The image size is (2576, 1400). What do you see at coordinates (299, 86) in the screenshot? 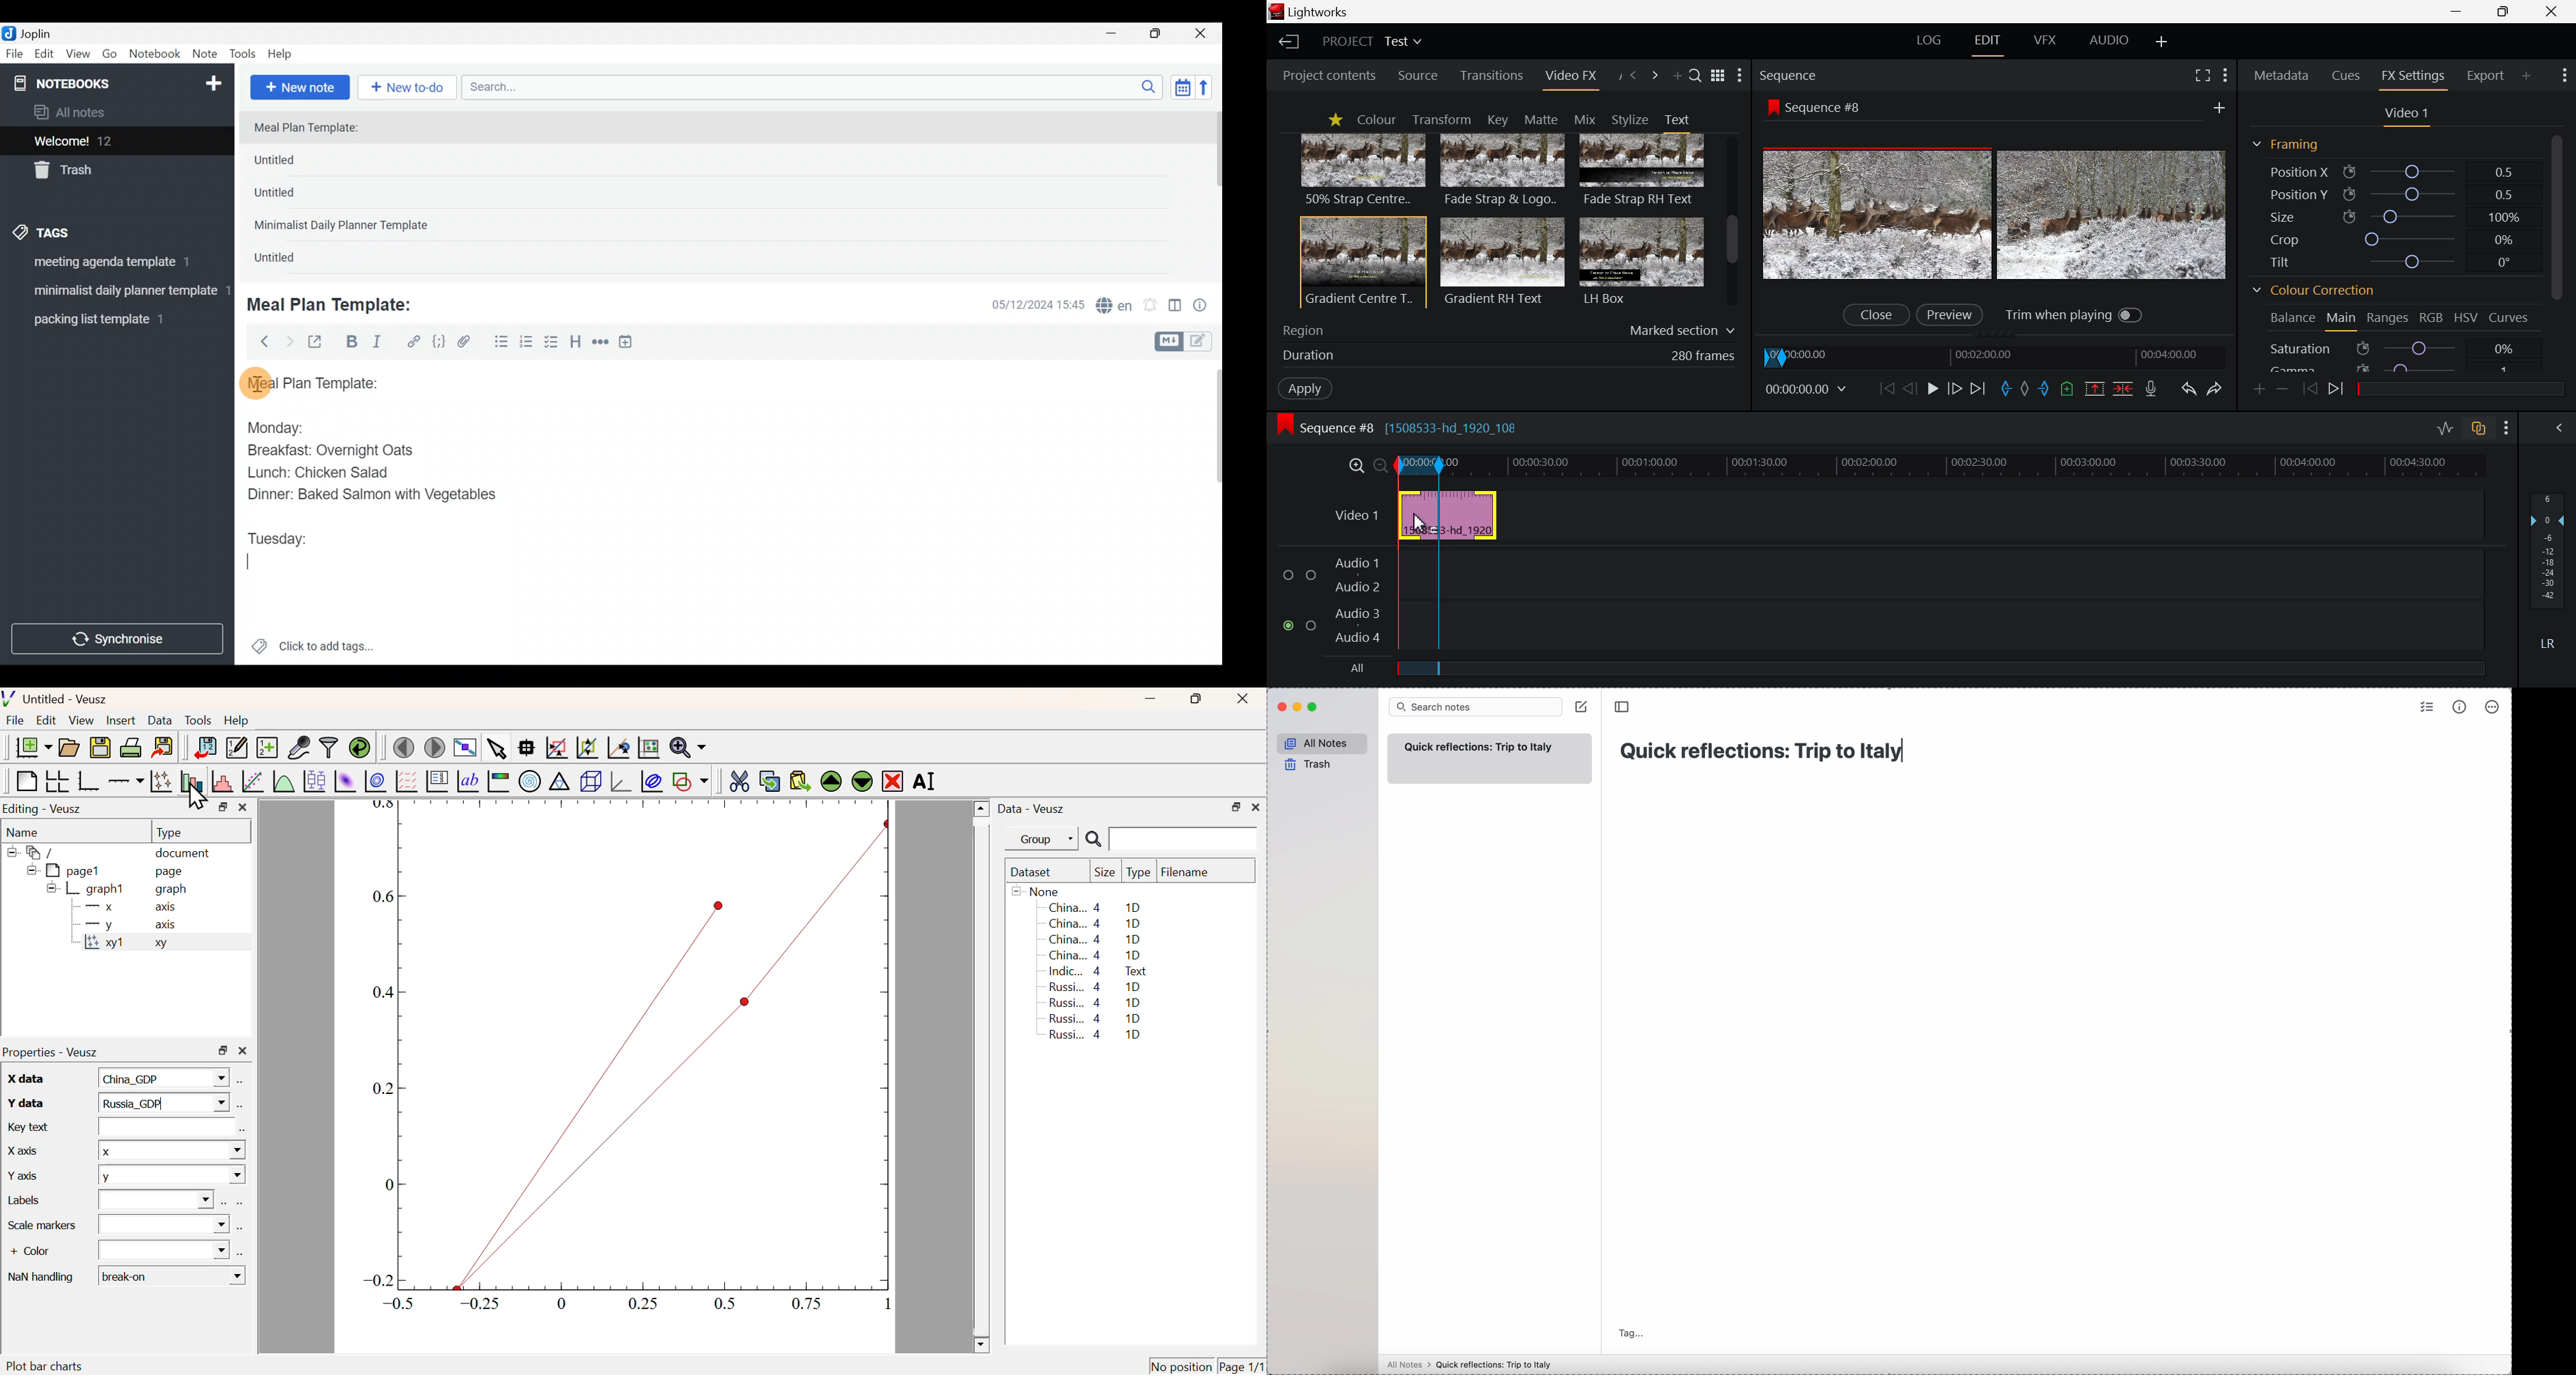
I see `New note` at bounding box center [299, 86].